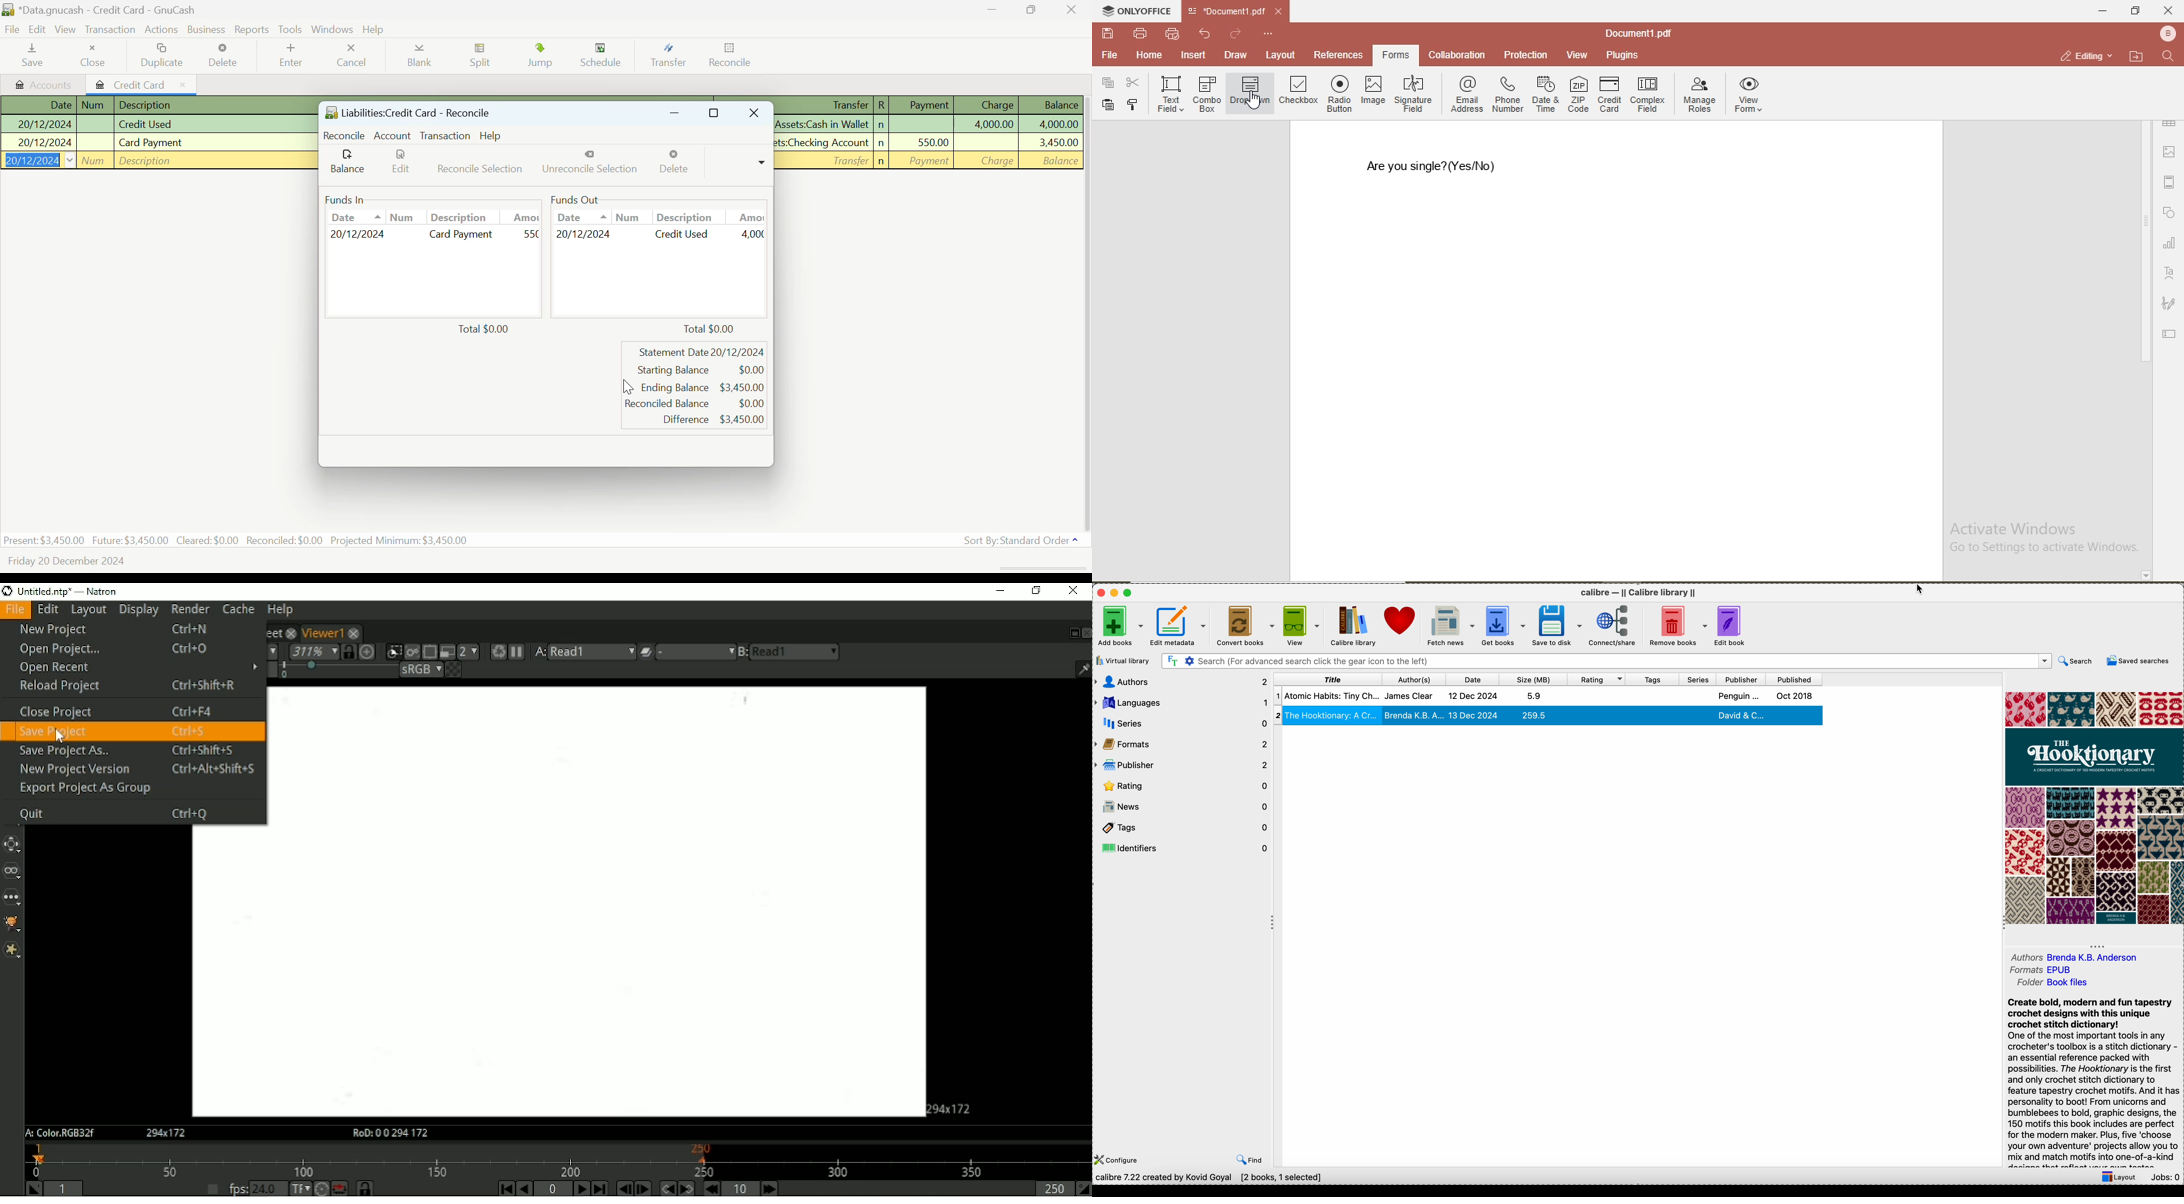 This screenshot has width=2184, height=1204. I want to click on calibre, so click(1640, 594).